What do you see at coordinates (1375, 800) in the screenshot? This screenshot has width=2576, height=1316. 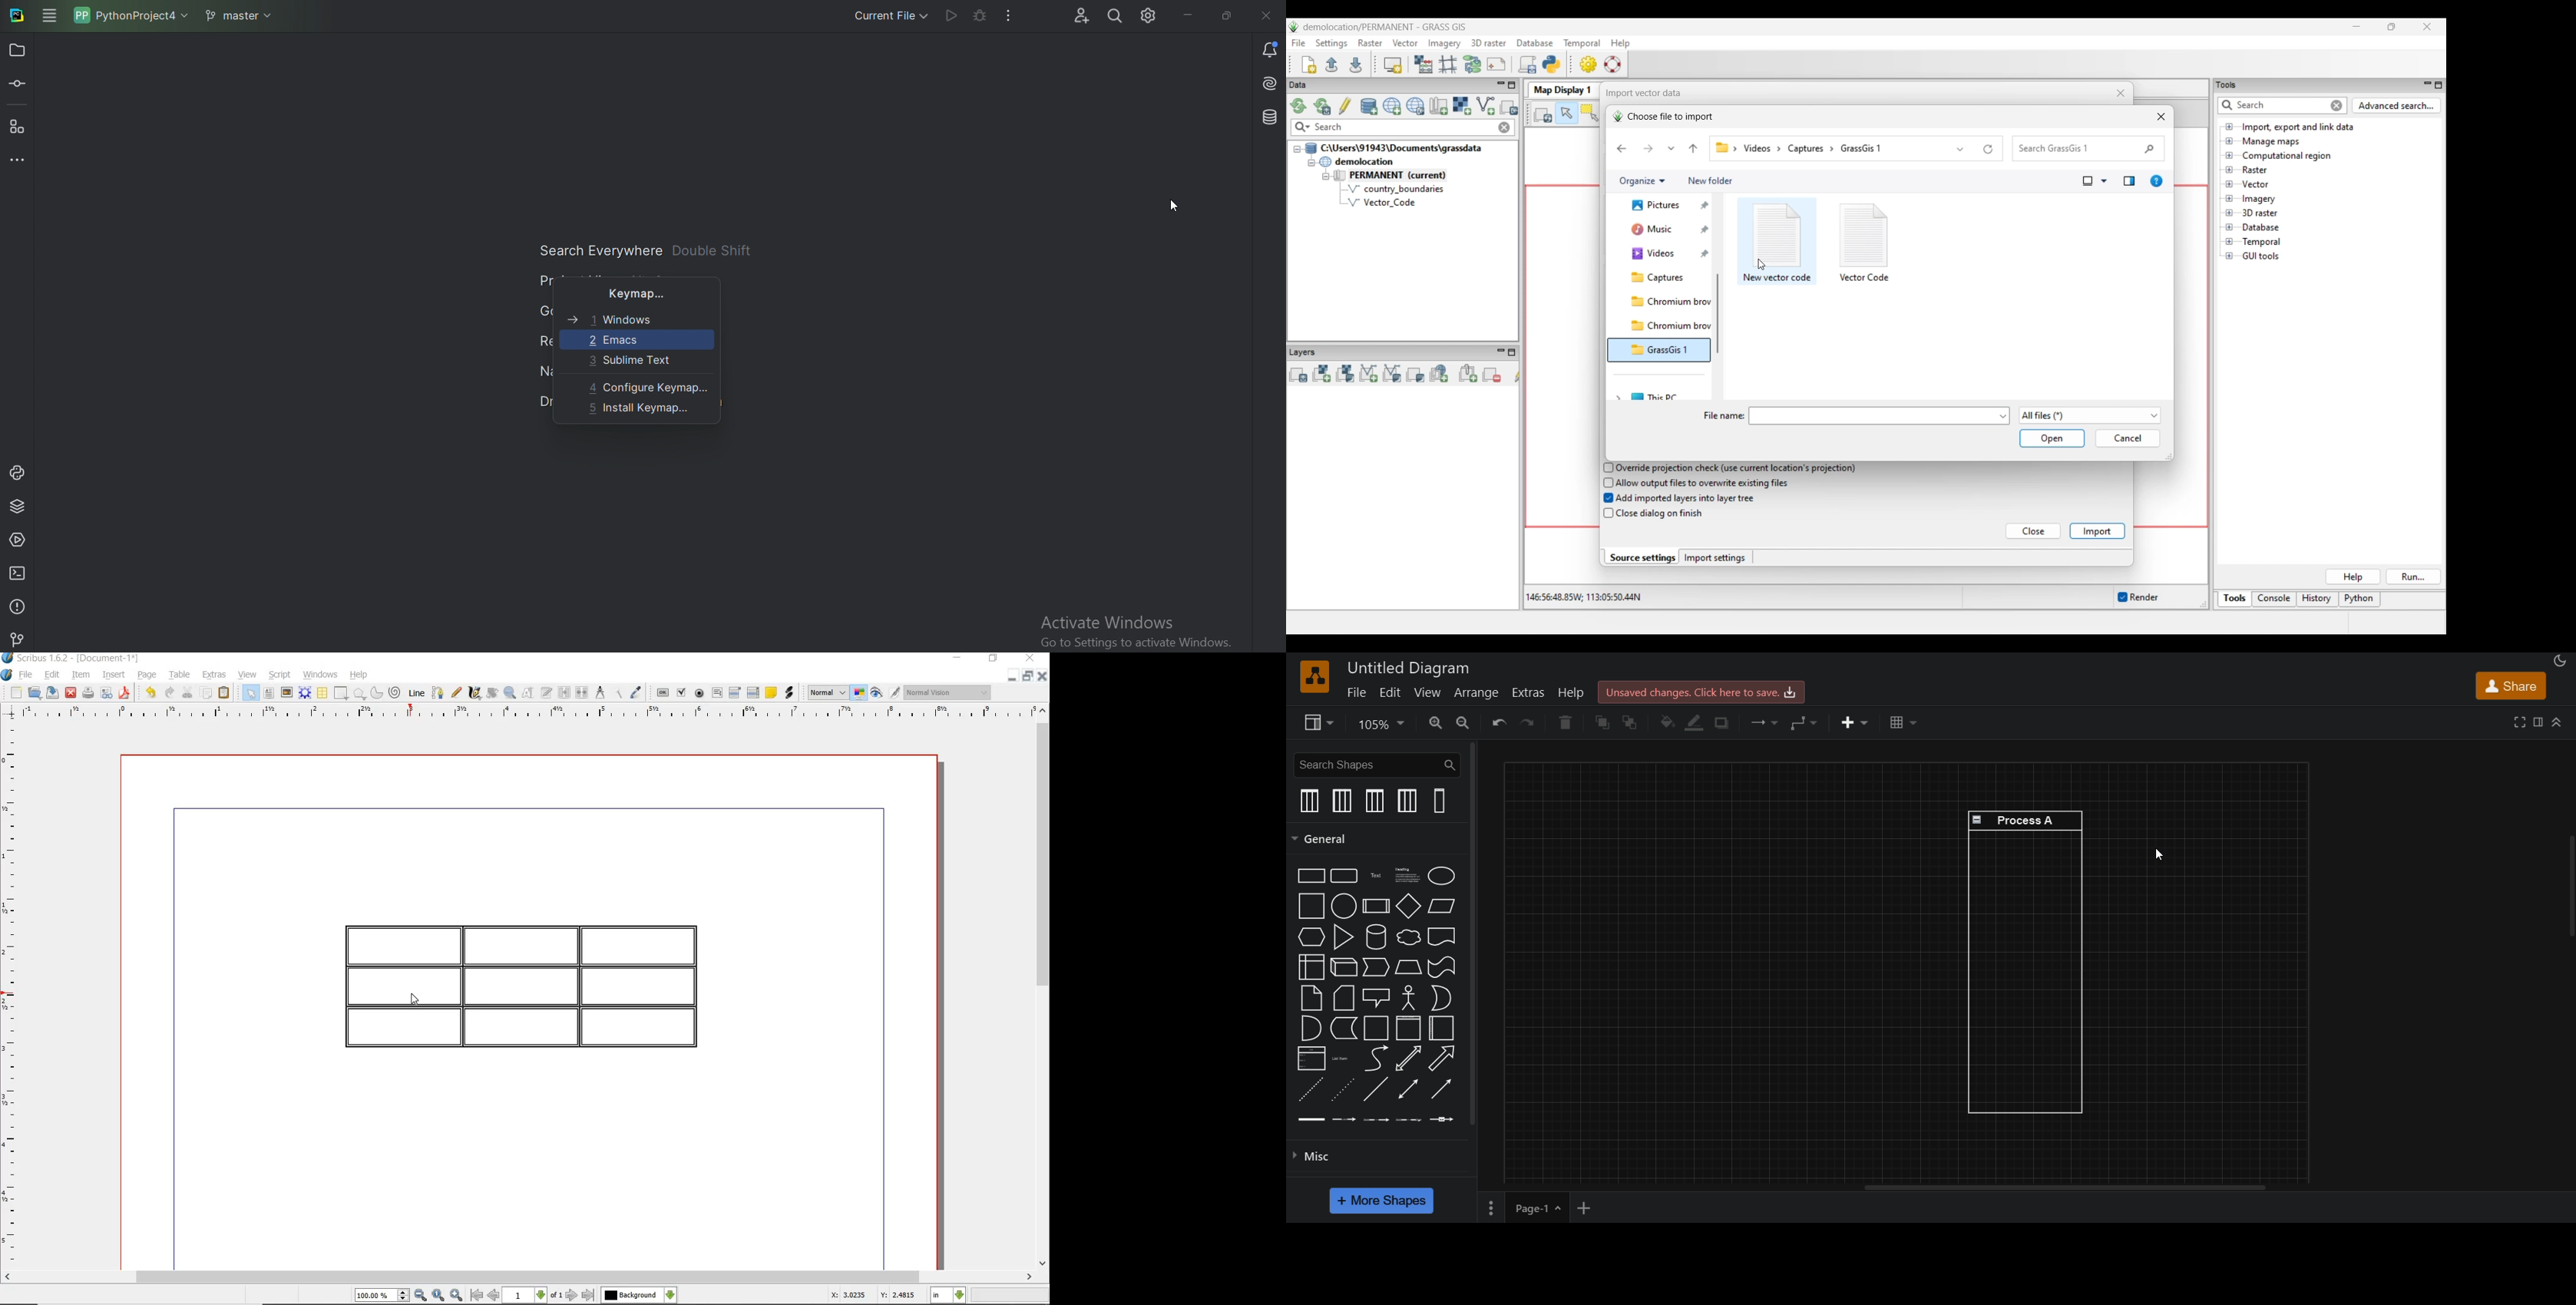 I see `vertical pool 1` at bounding box center [1375, 800].